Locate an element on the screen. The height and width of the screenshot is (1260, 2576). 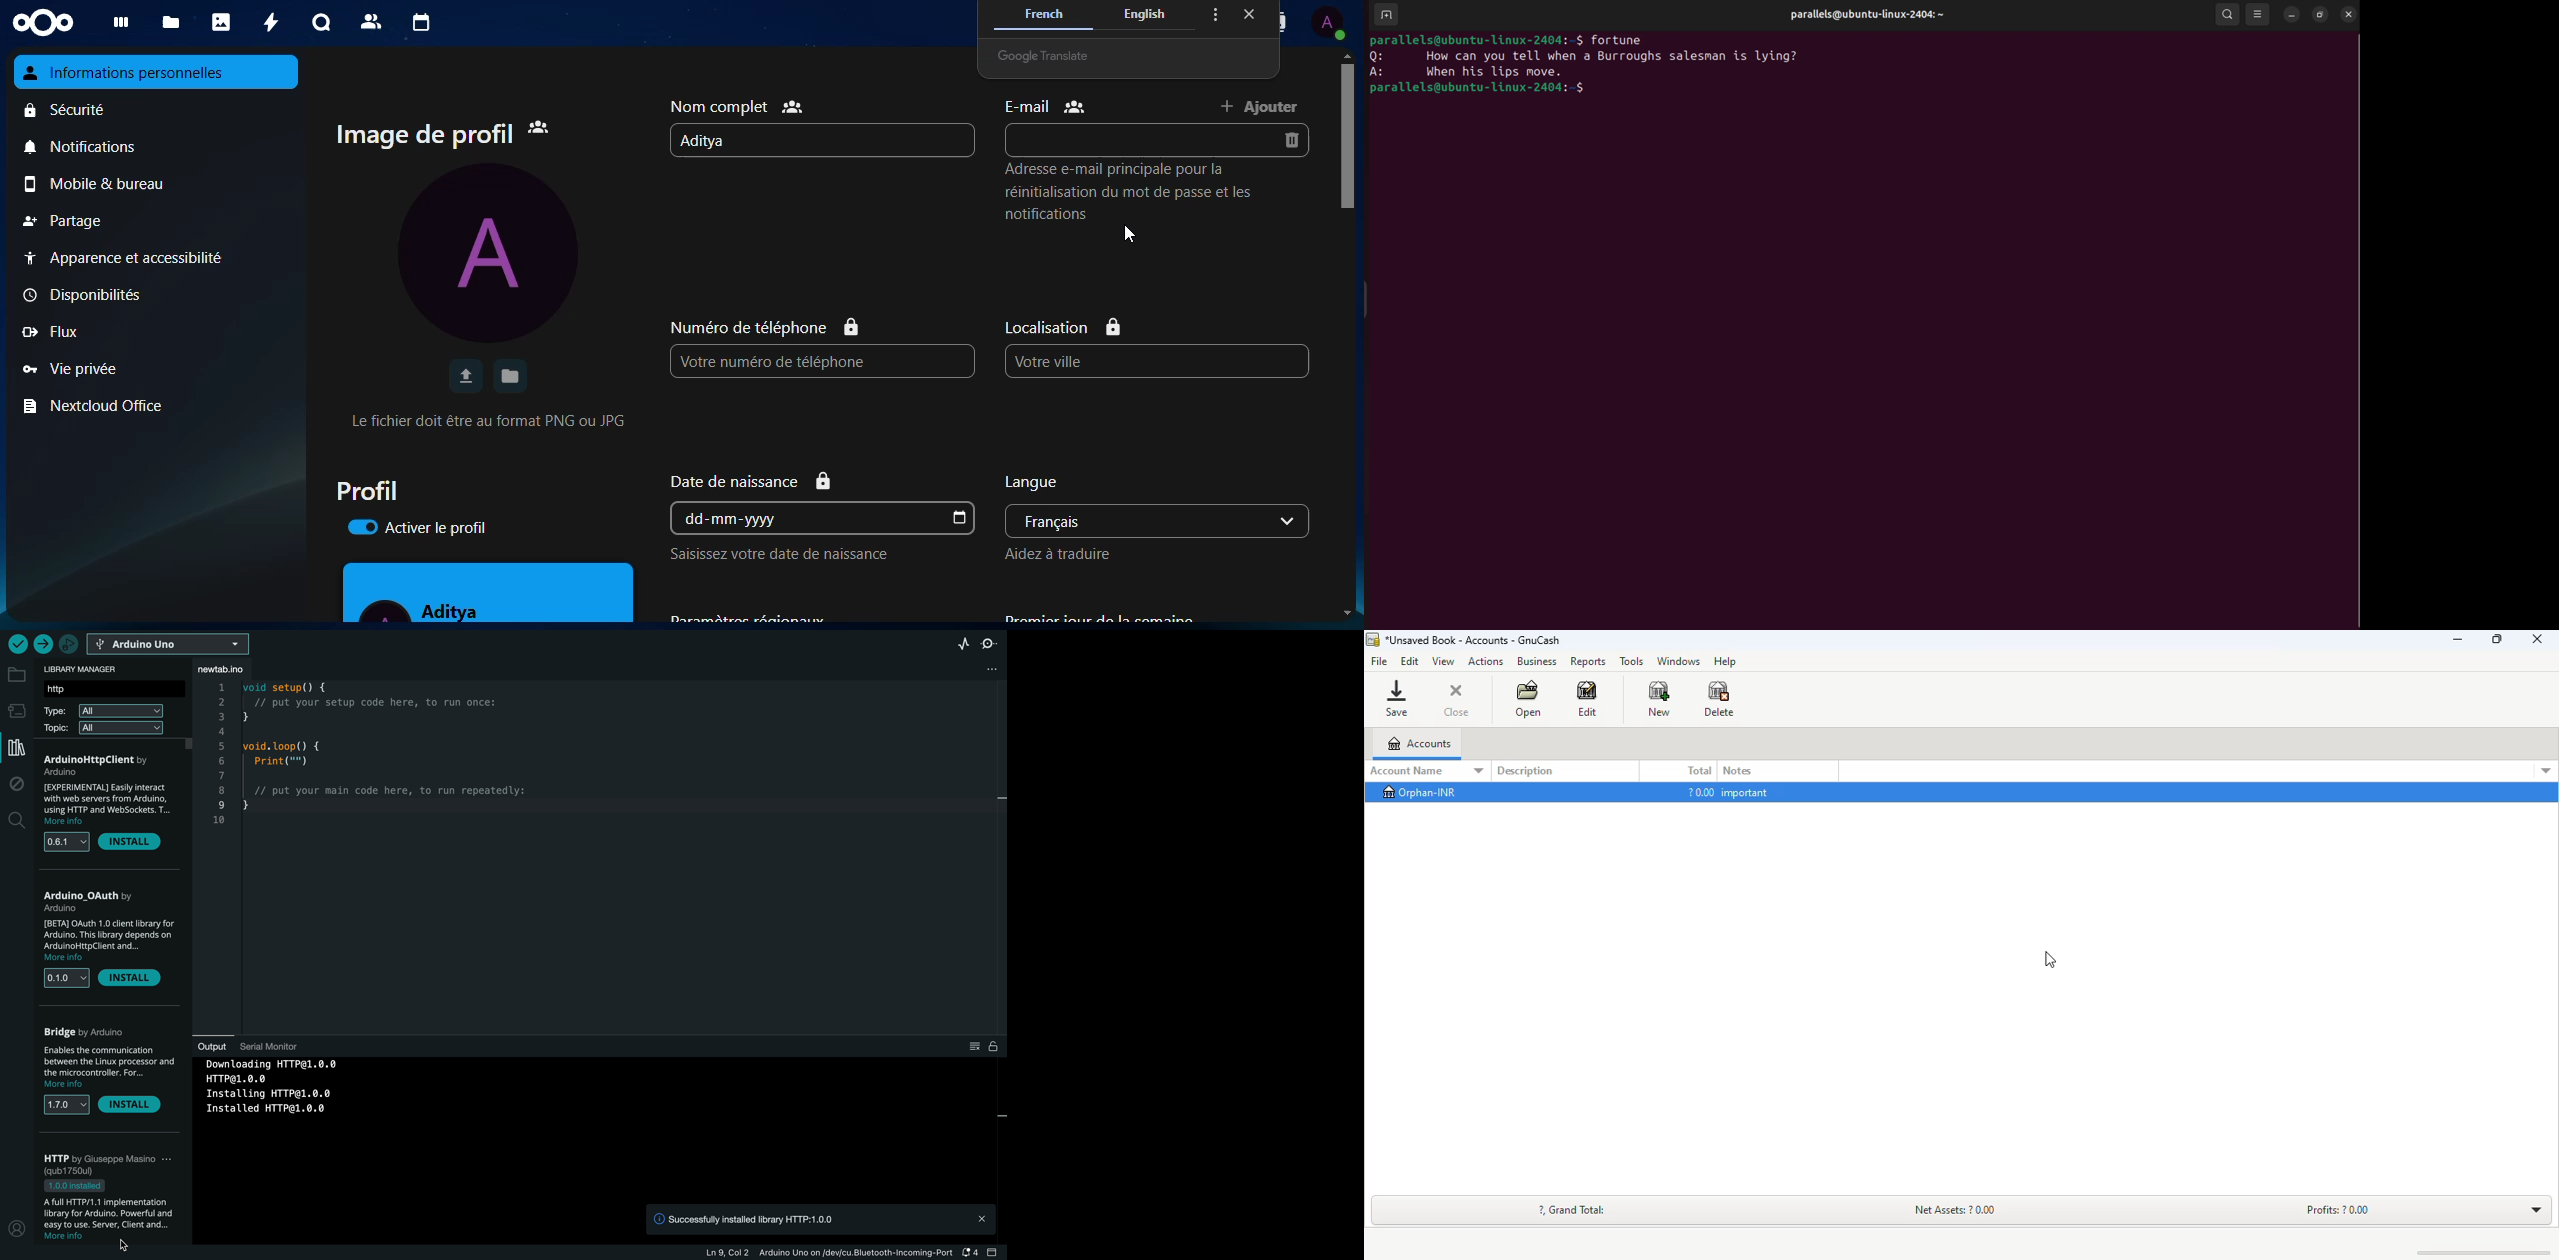
profits: ? 0.00 is located at coordinates (2338, 1209).